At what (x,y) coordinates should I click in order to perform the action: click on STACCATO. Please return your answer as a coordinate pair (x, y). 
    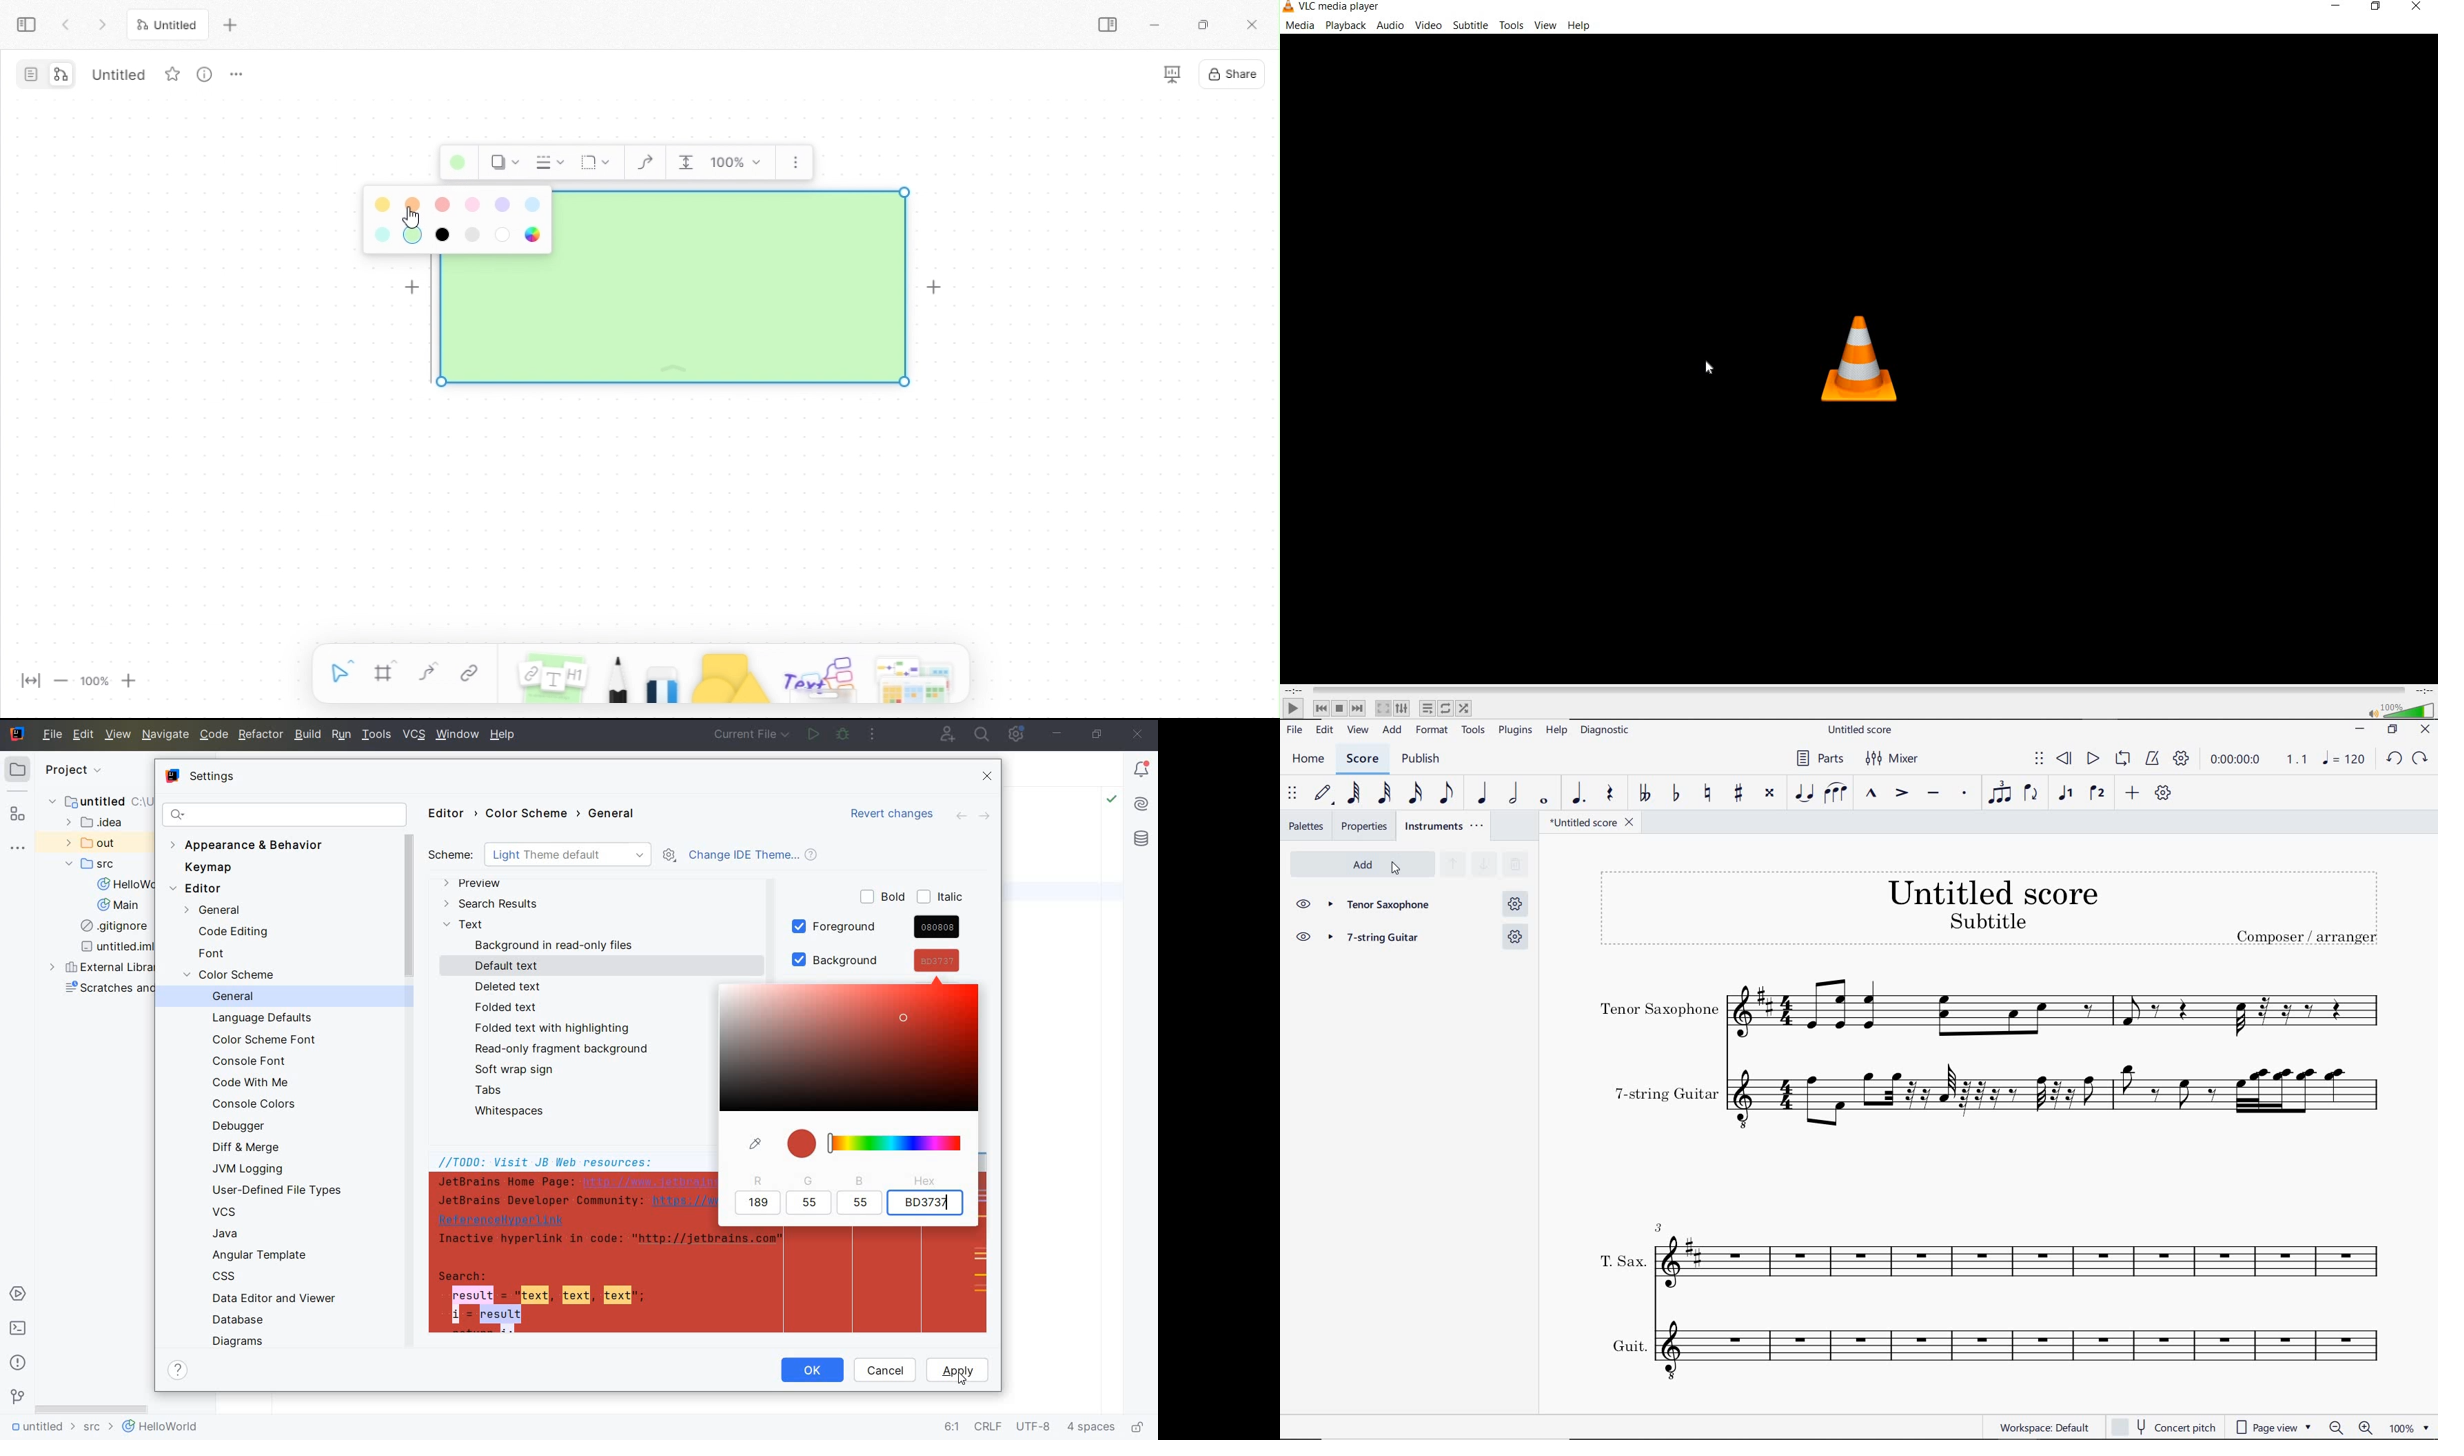
    Looking at the image, I should click on (1964, 794).